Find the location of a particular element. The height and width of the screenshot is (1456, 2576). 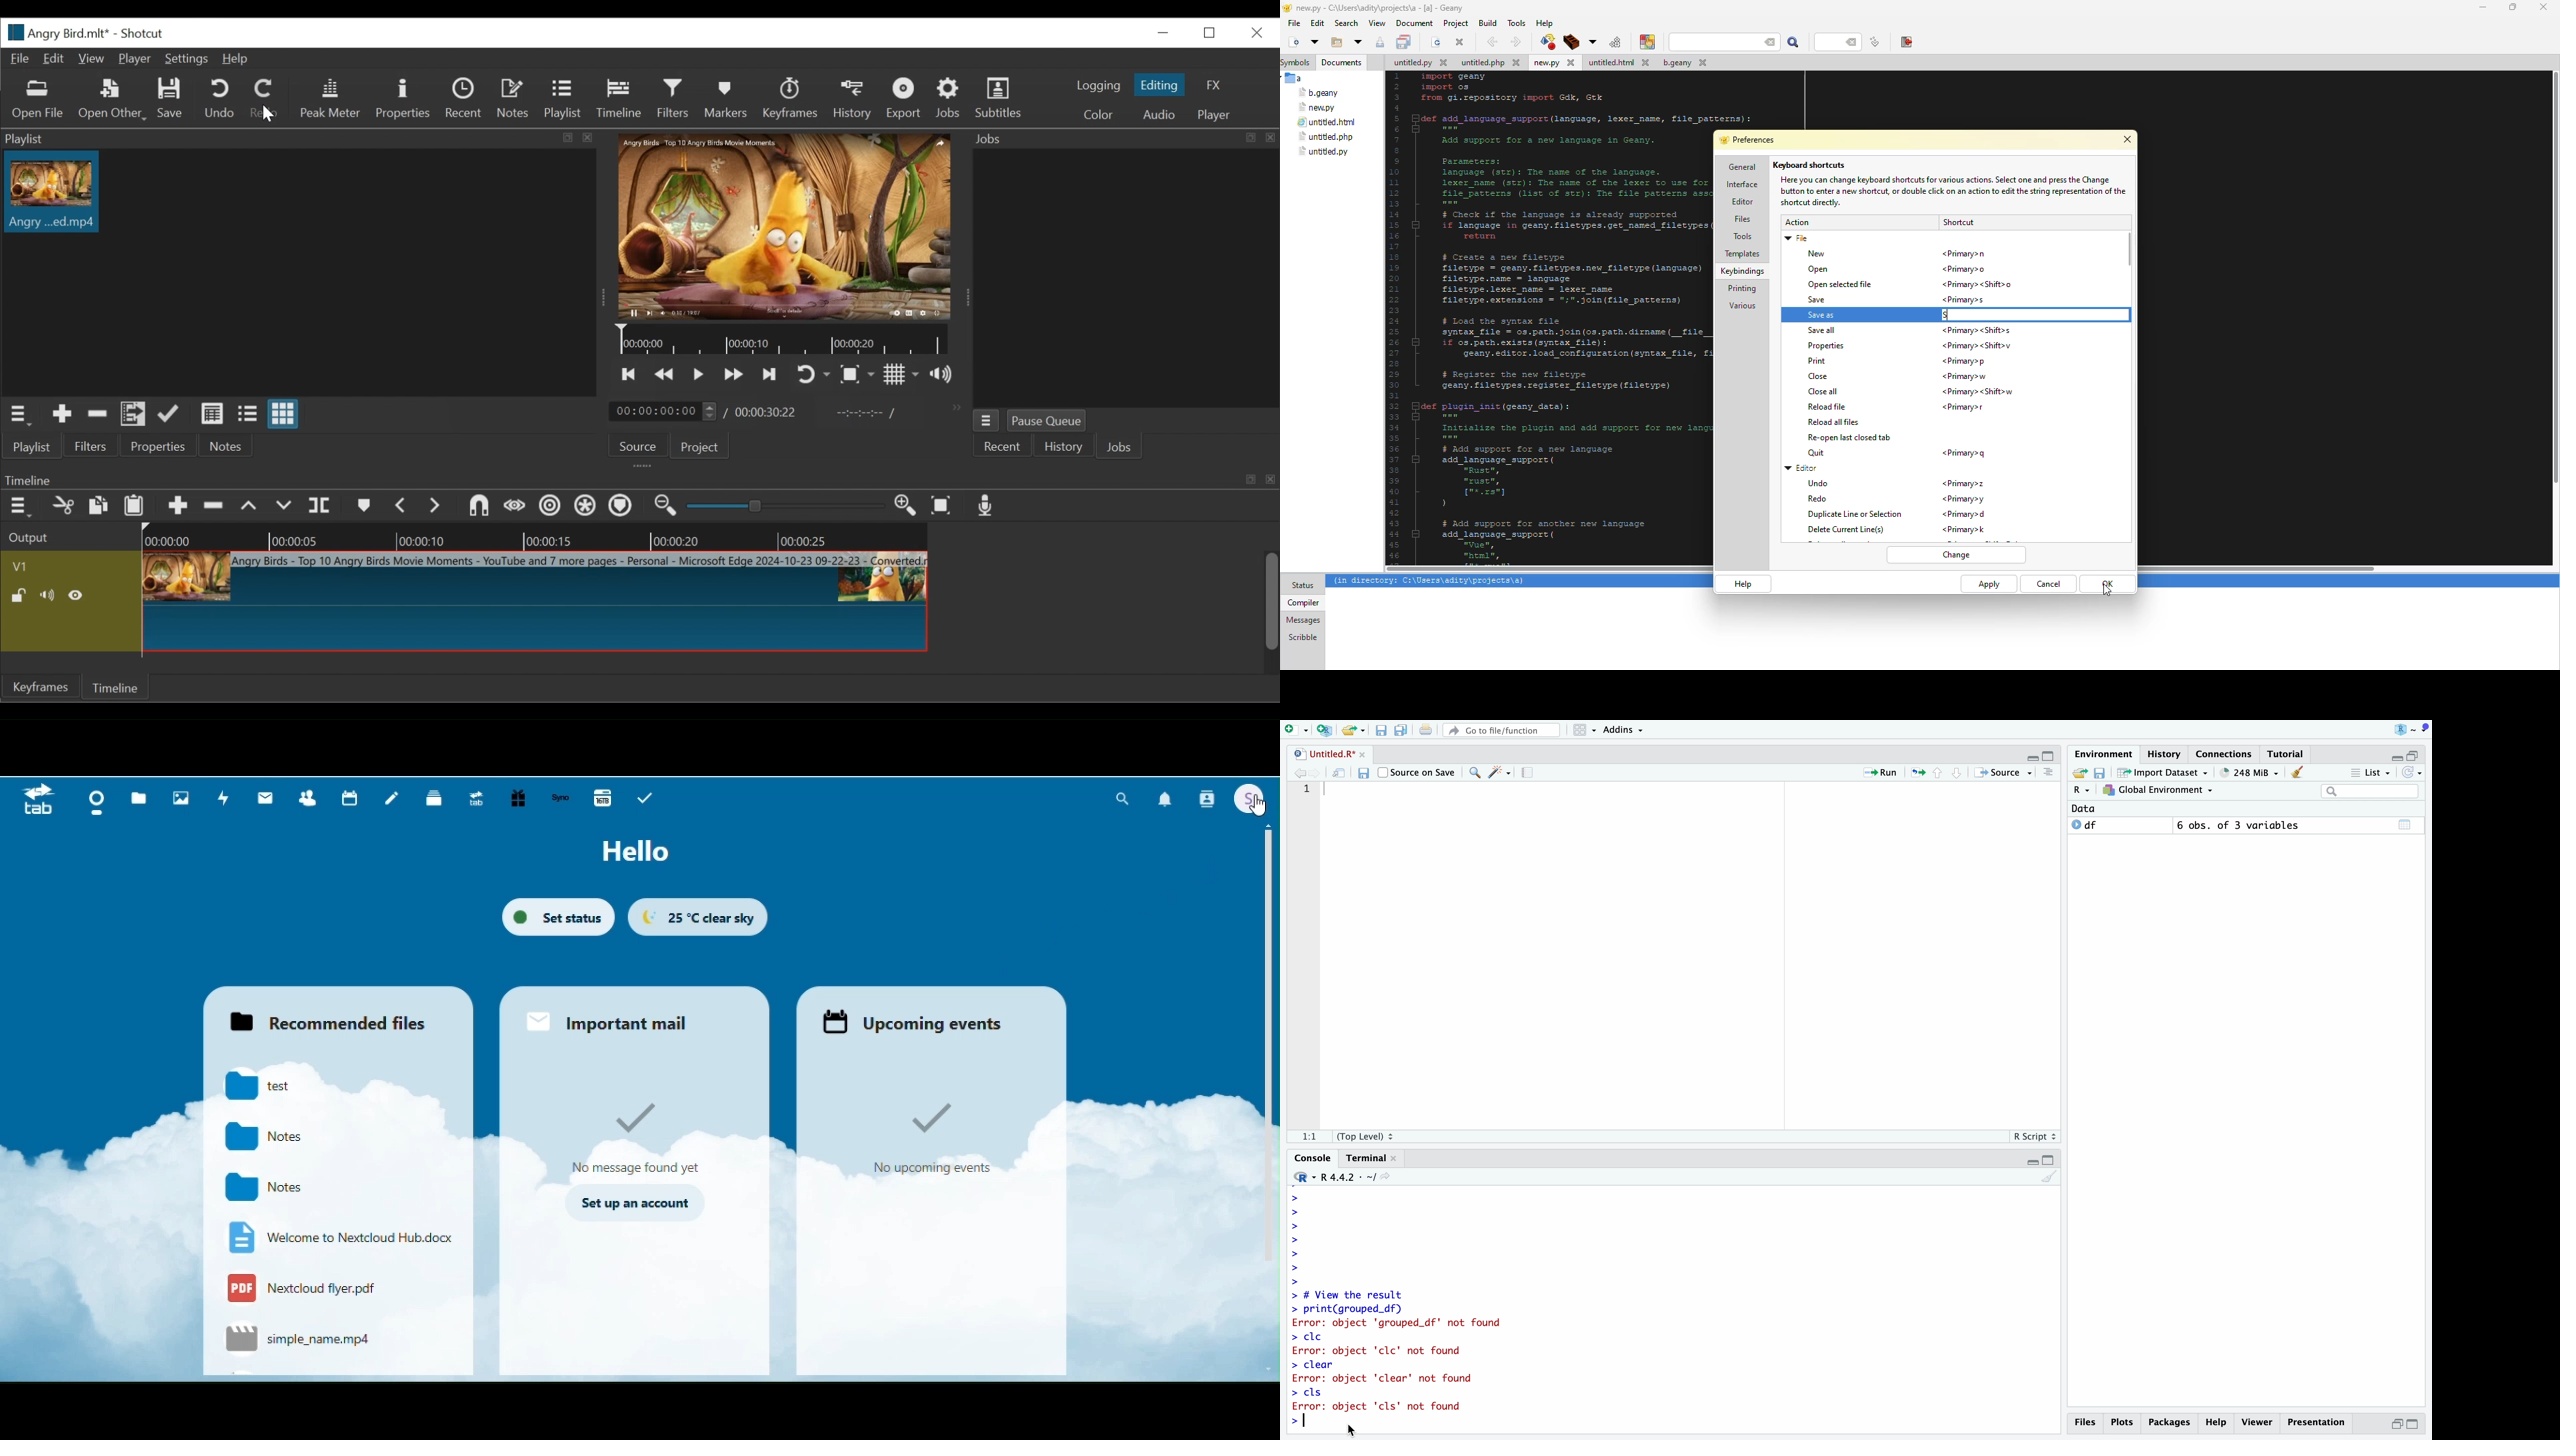

Remove Cut is located at coordinates (97, 413).